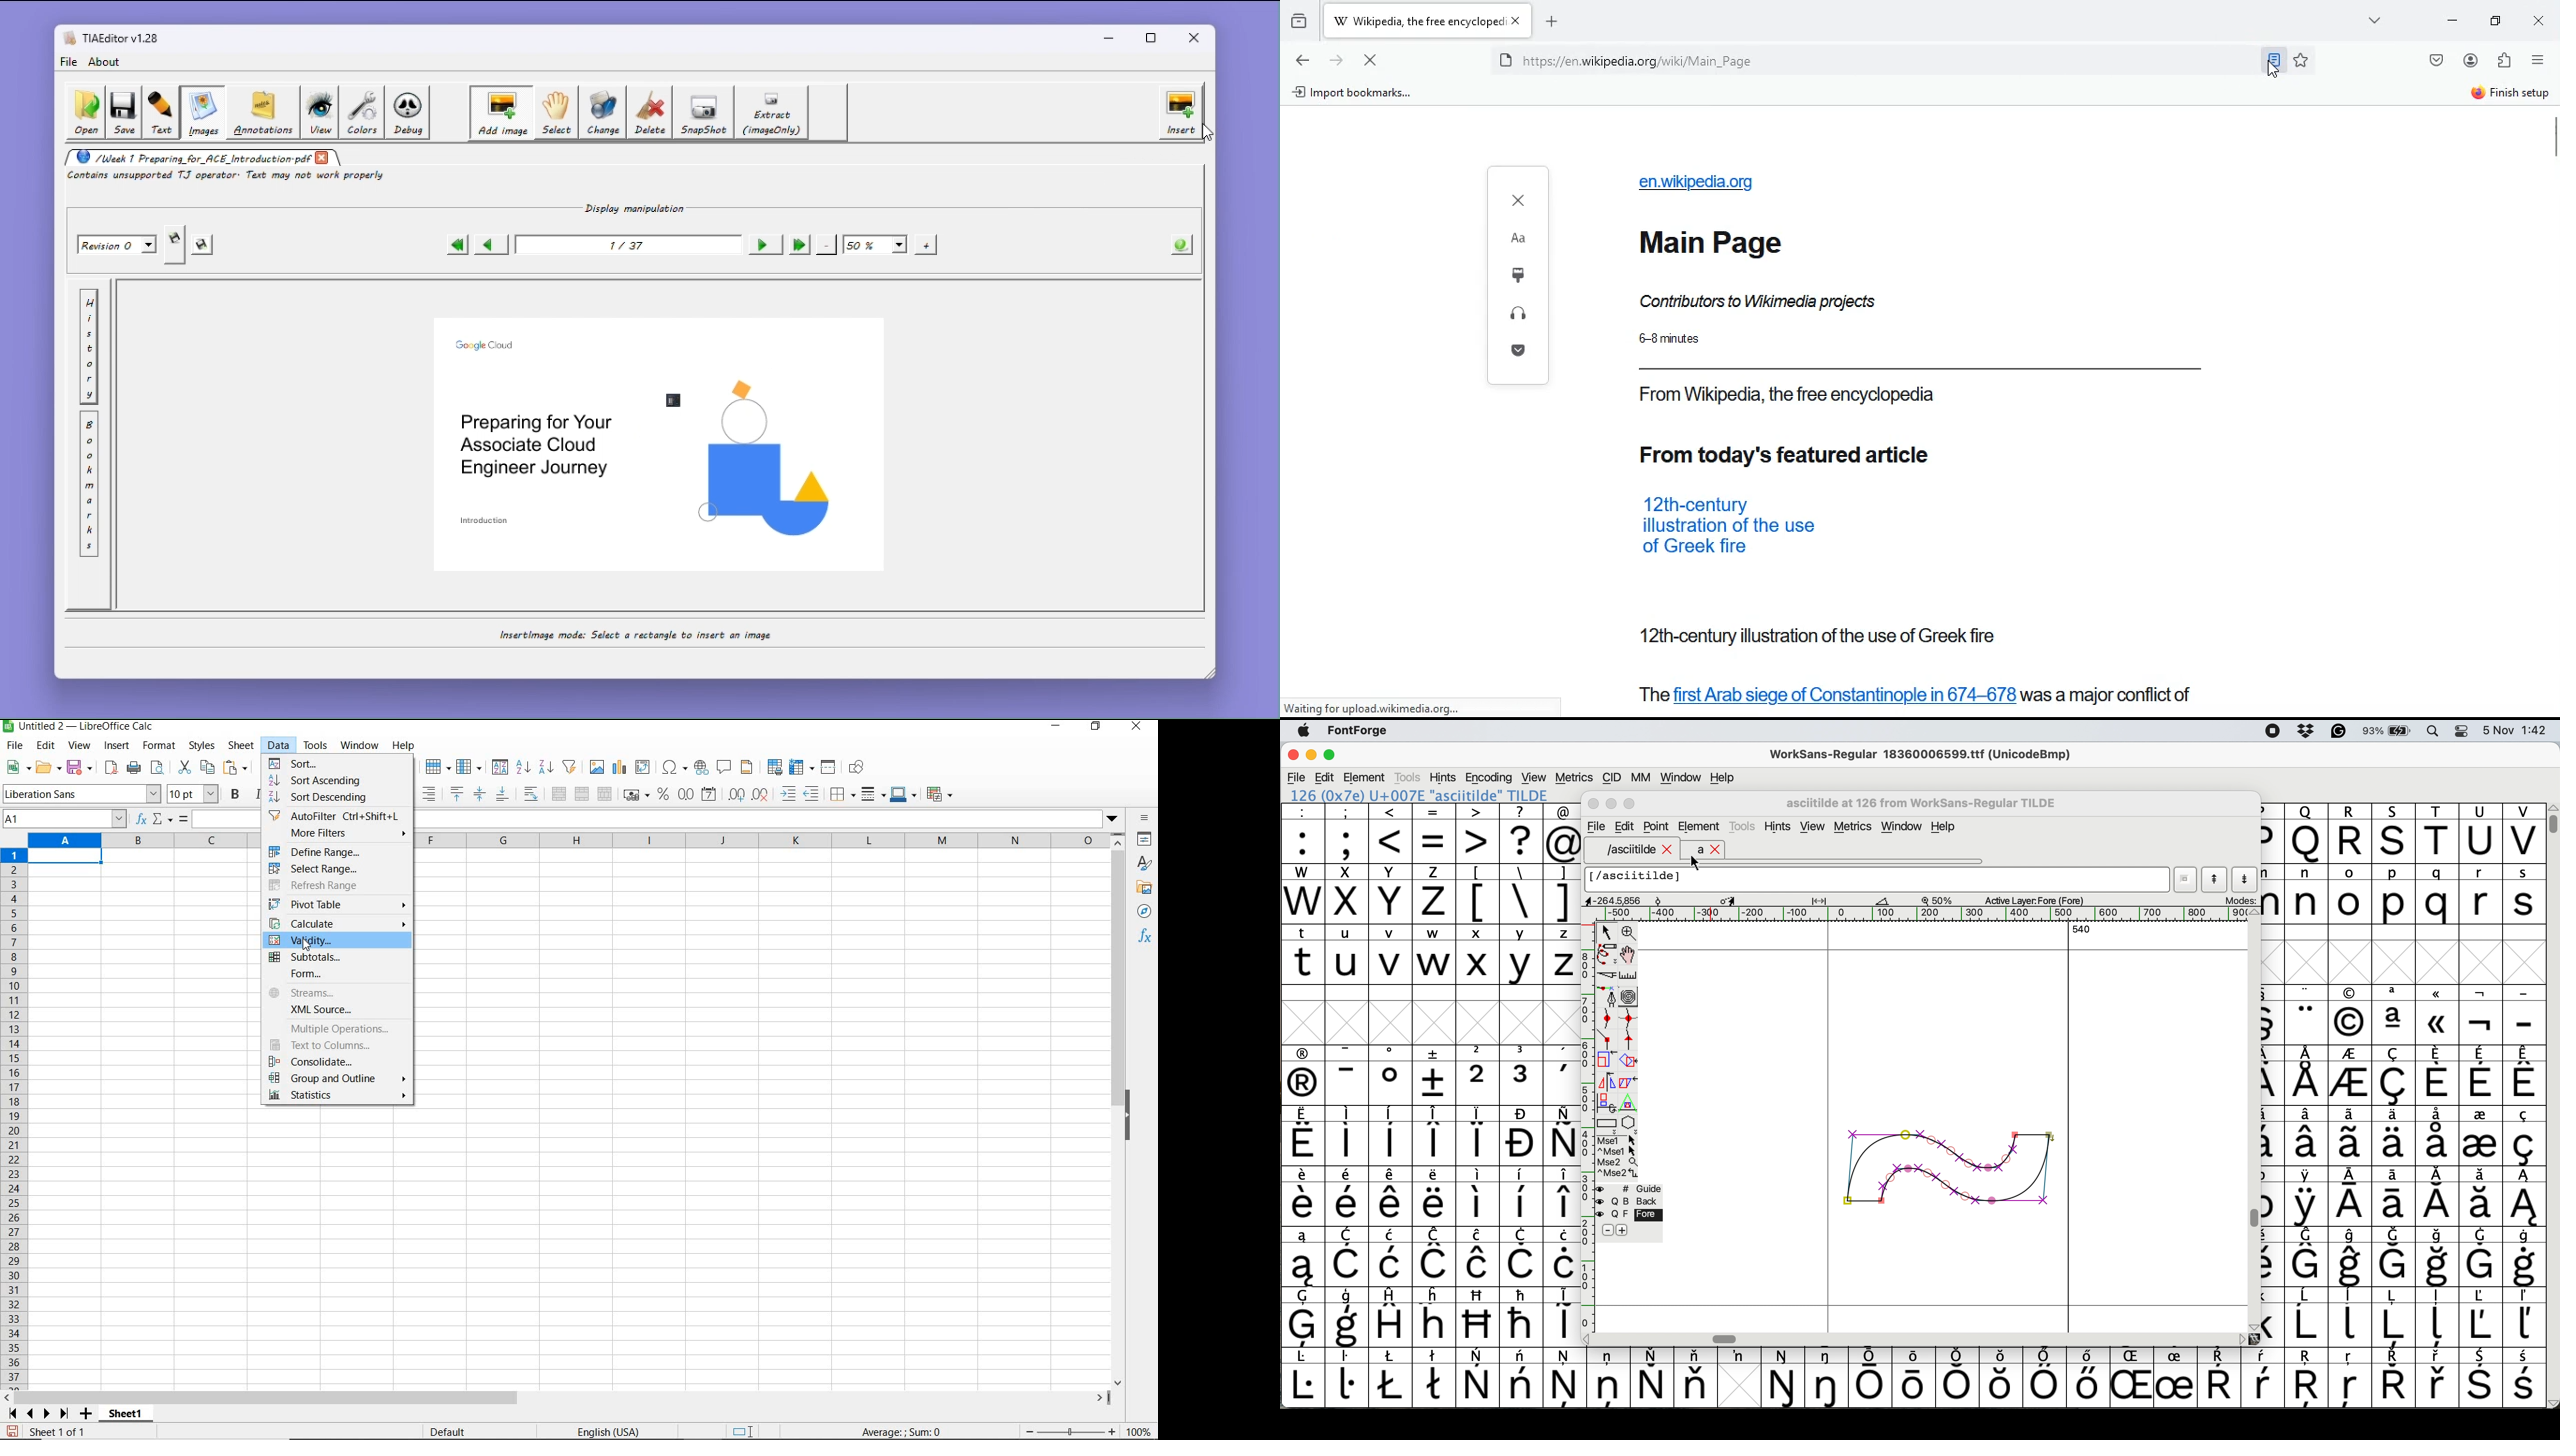 This screenshot has width=2576, height=1456. Describe the element at coordinates (2045, 1379) in the screenshot. I see `symbol` at that location.